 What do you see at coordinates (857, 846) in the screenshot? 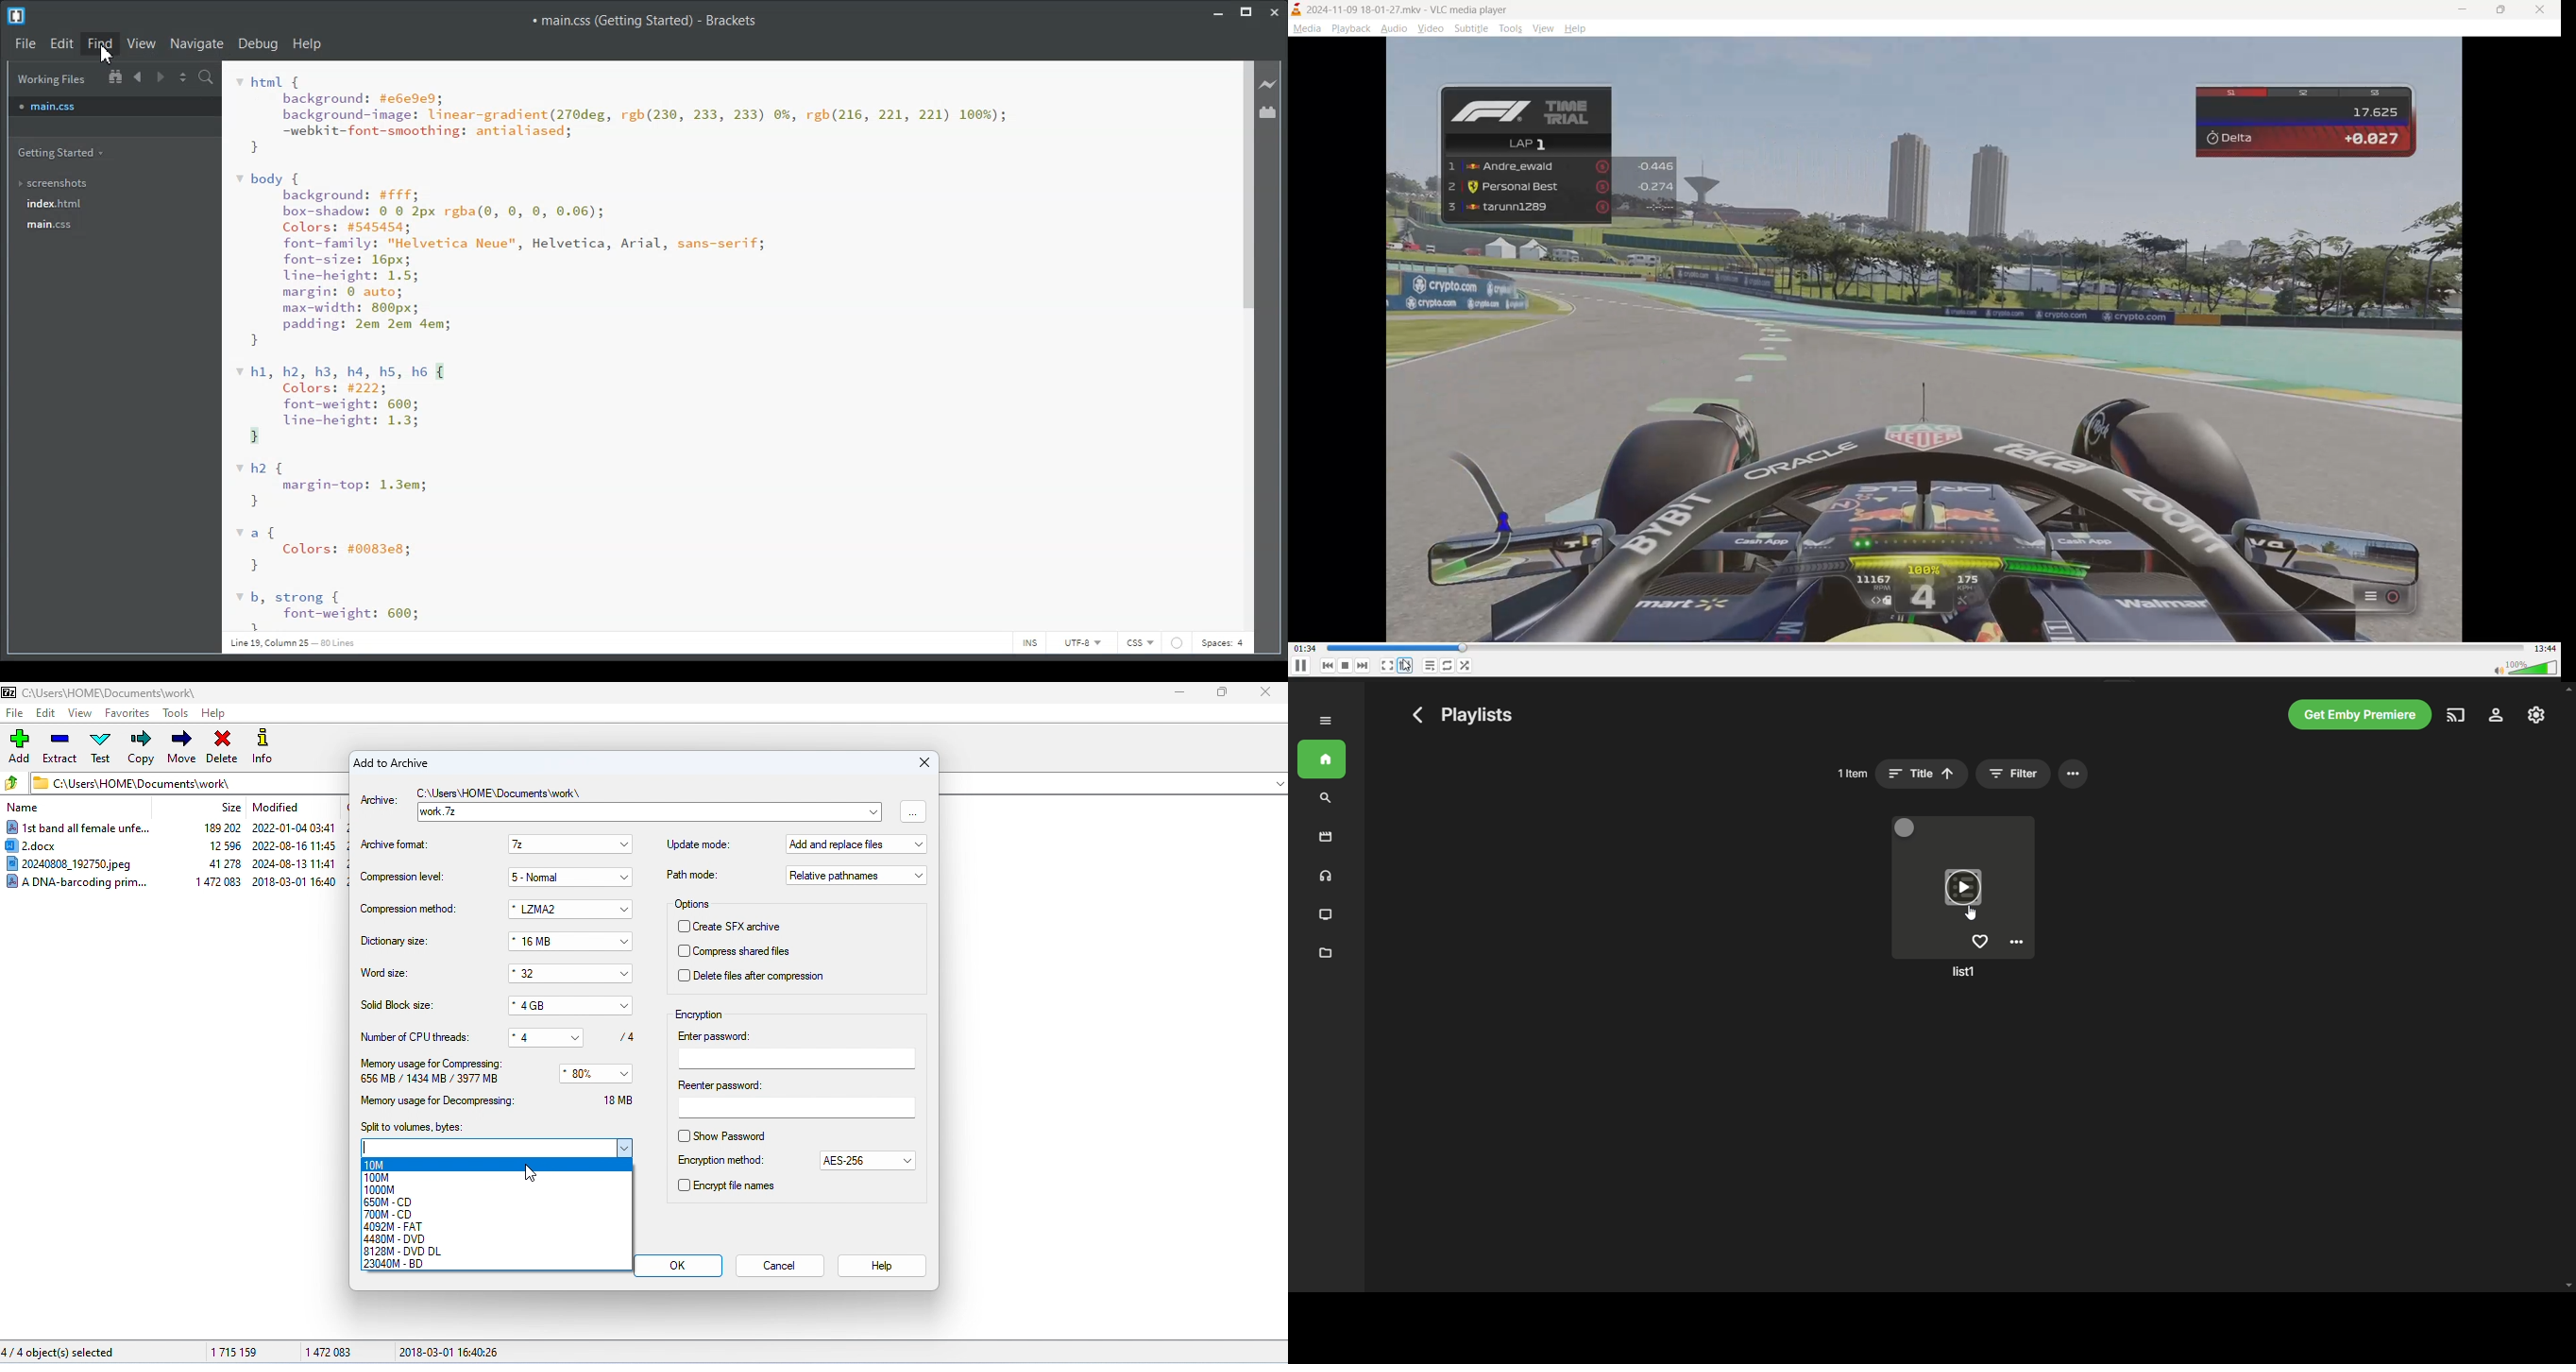
I see `add and replace files` at bounding box center [857, 846].